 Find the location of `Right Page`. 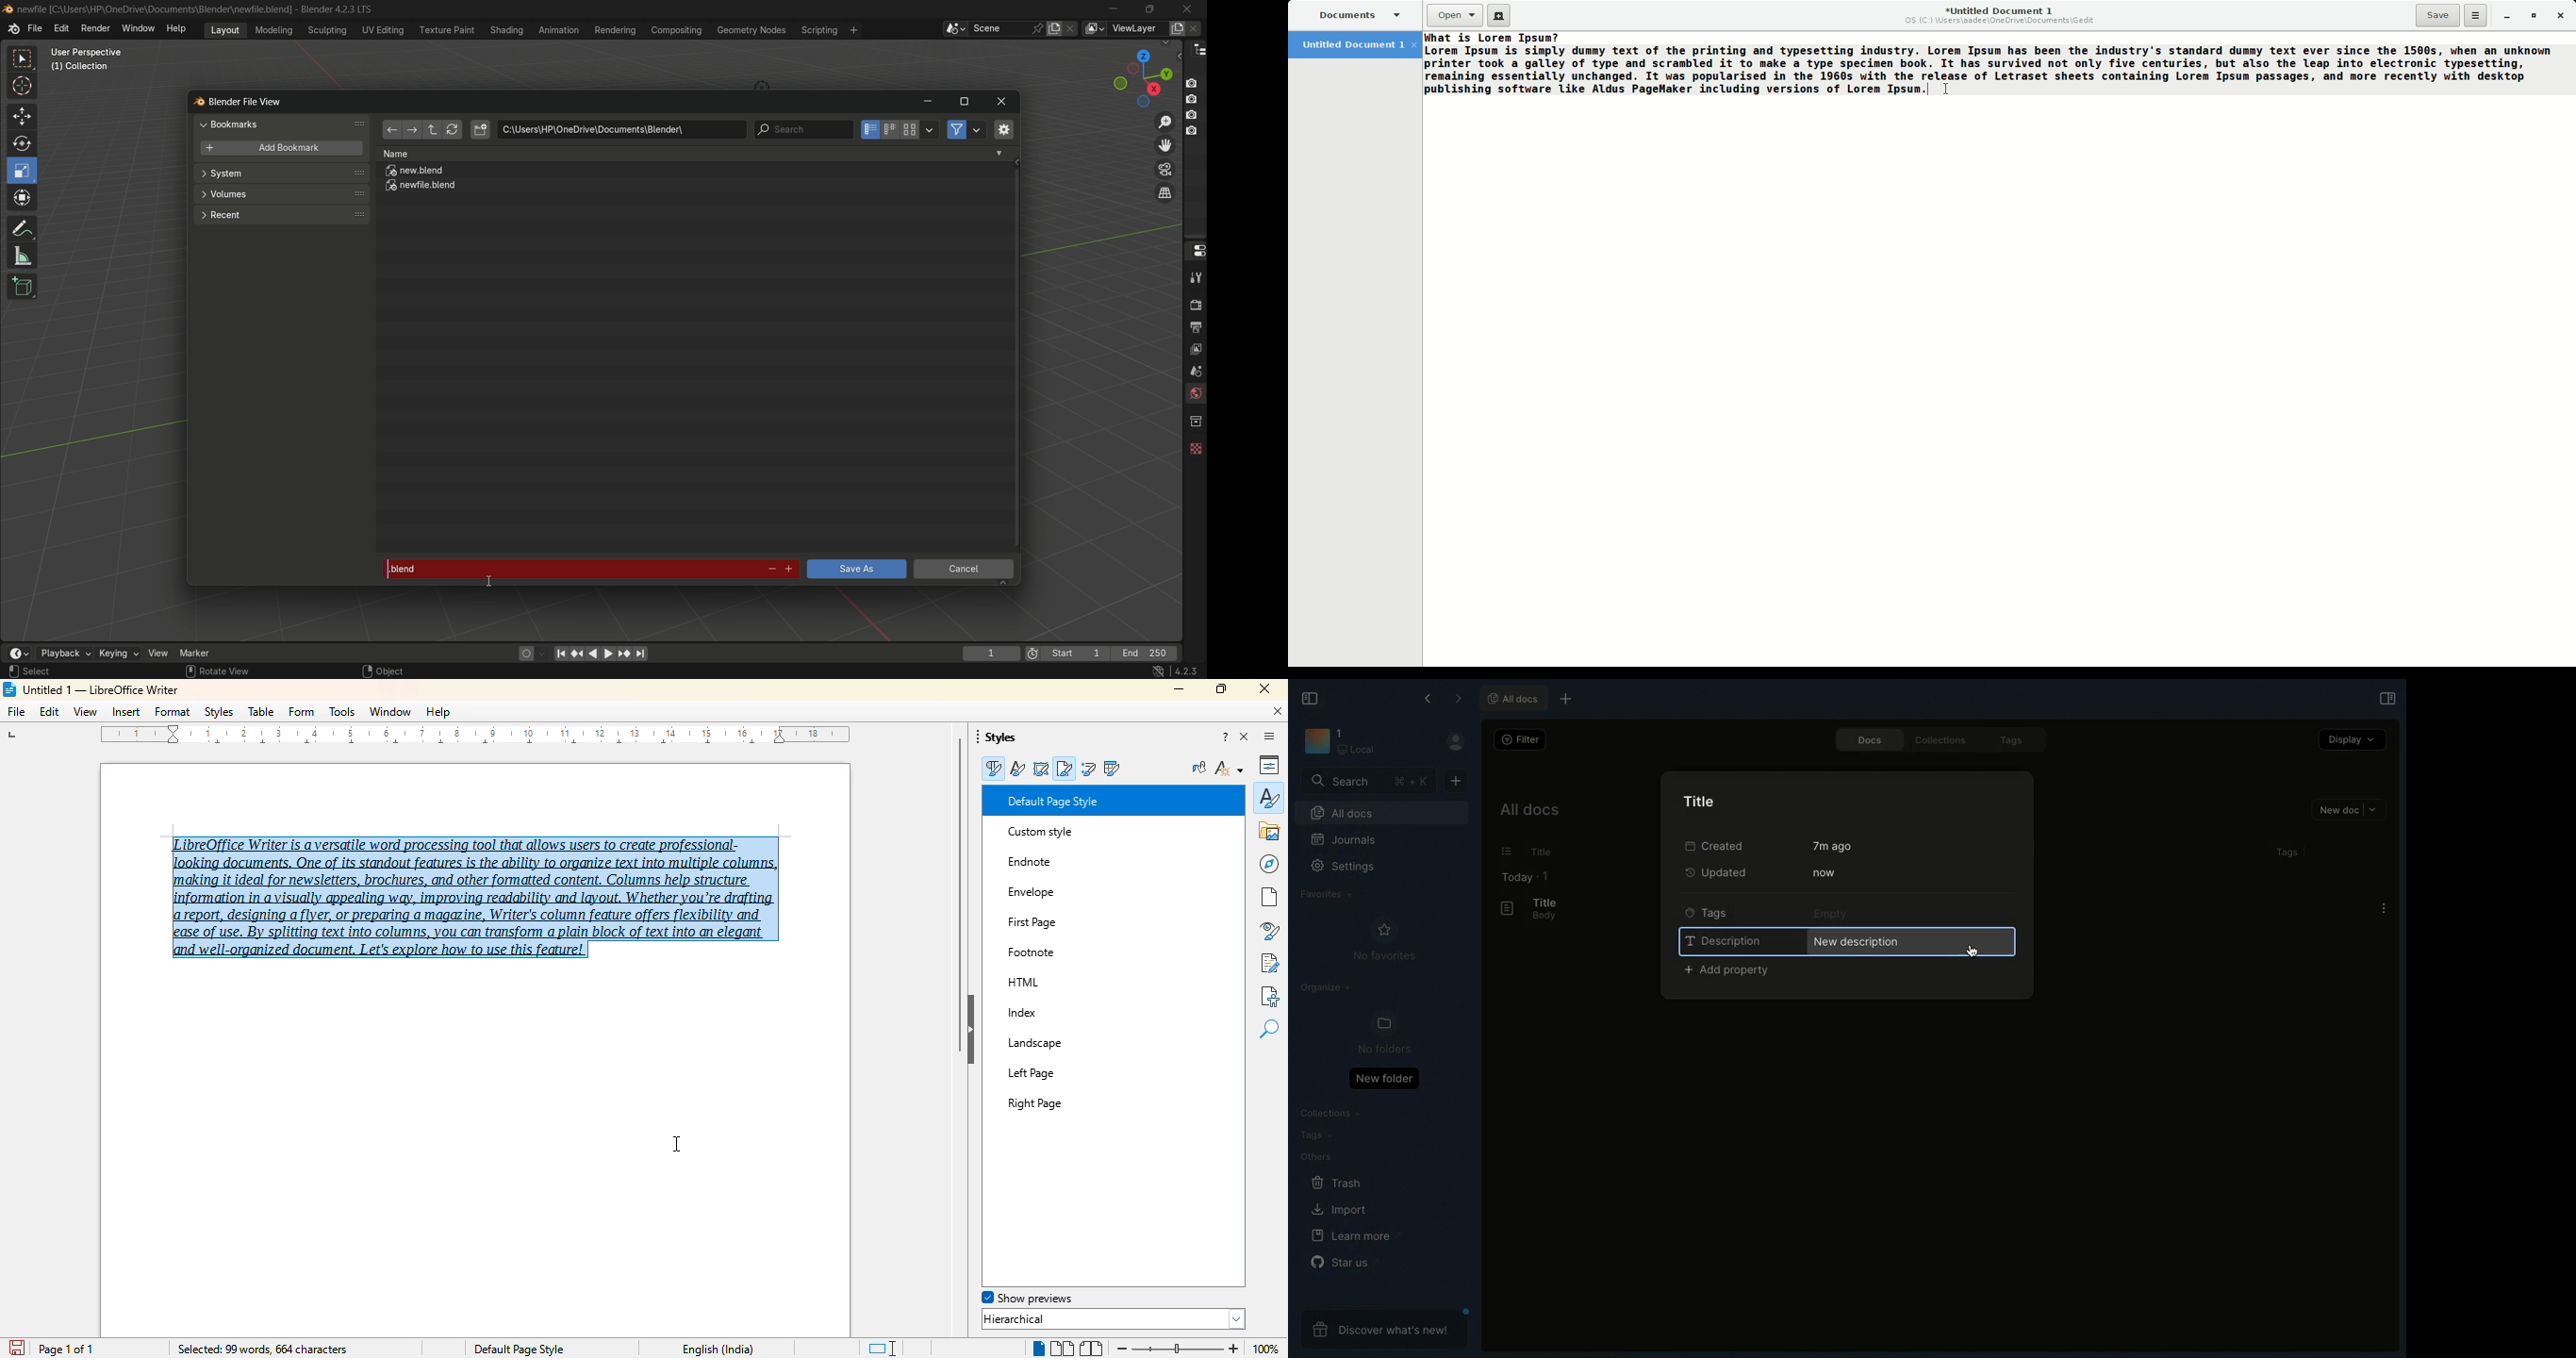

Right Page is located at coordinates (1049, 1104).